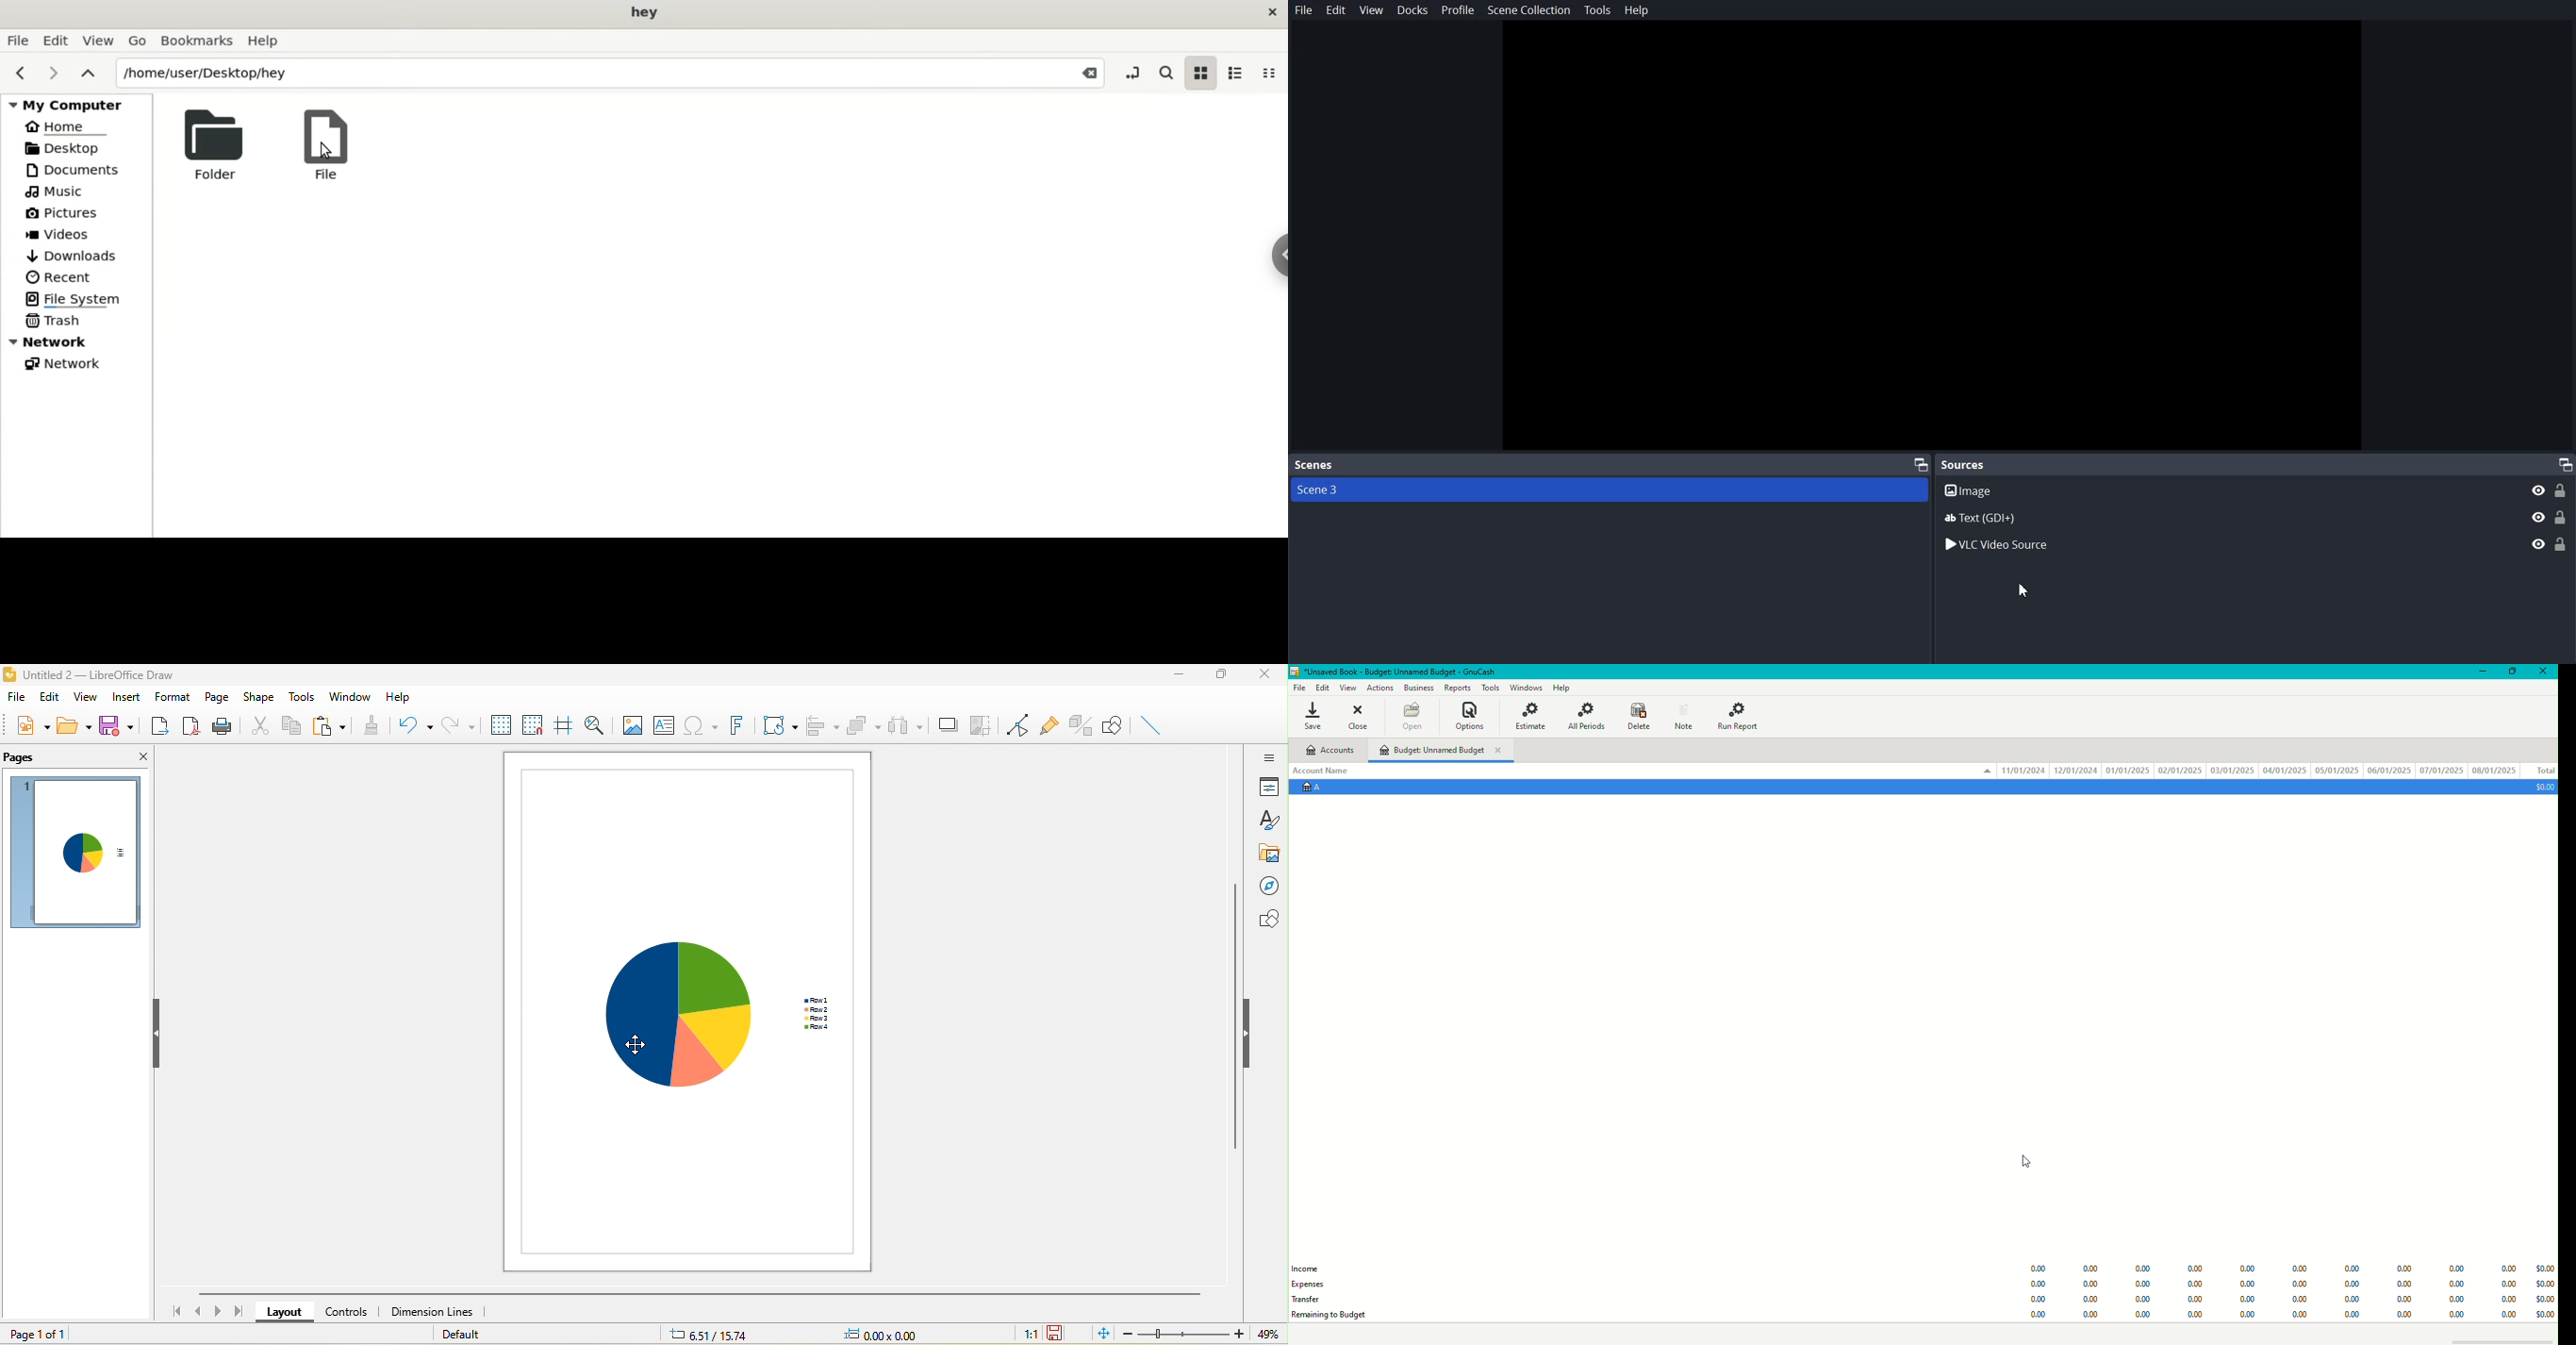 Image resolution: width=2576 pixels, height=1372 pixels. I want to click on $0, so click(2542, 787).